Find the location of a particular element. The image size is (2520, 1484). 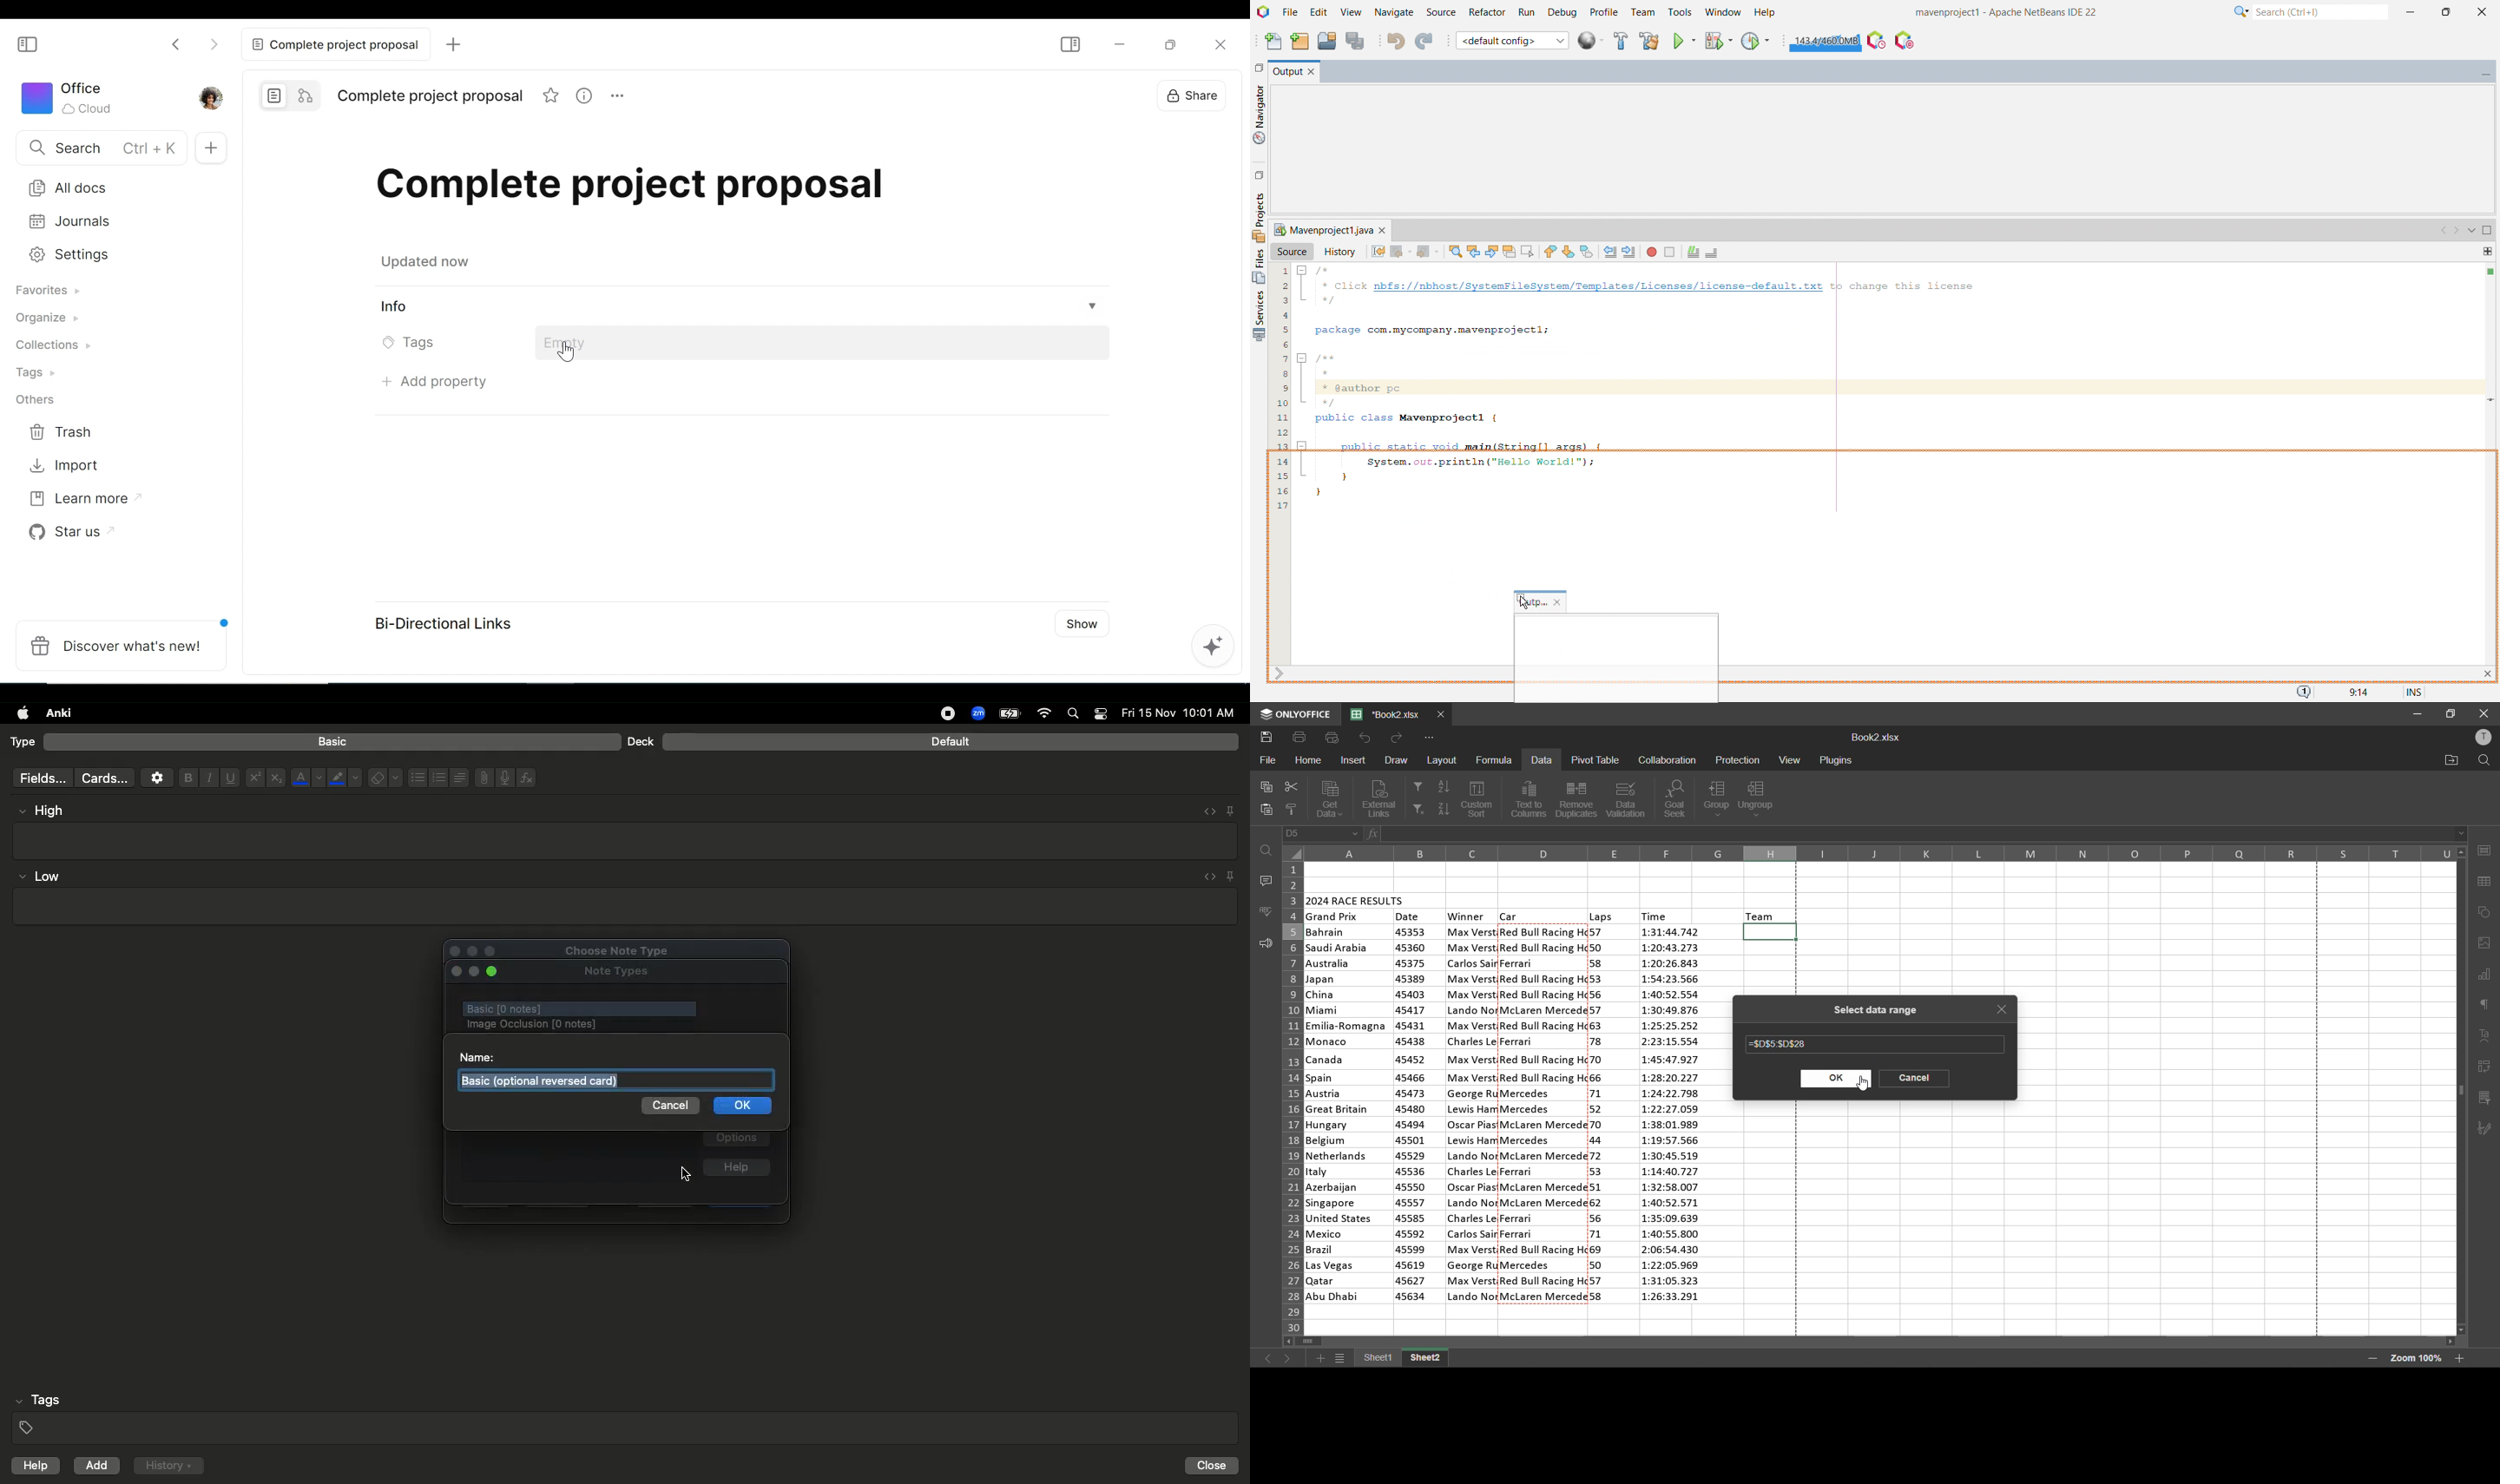

Default is located at coordinates (951, 742).